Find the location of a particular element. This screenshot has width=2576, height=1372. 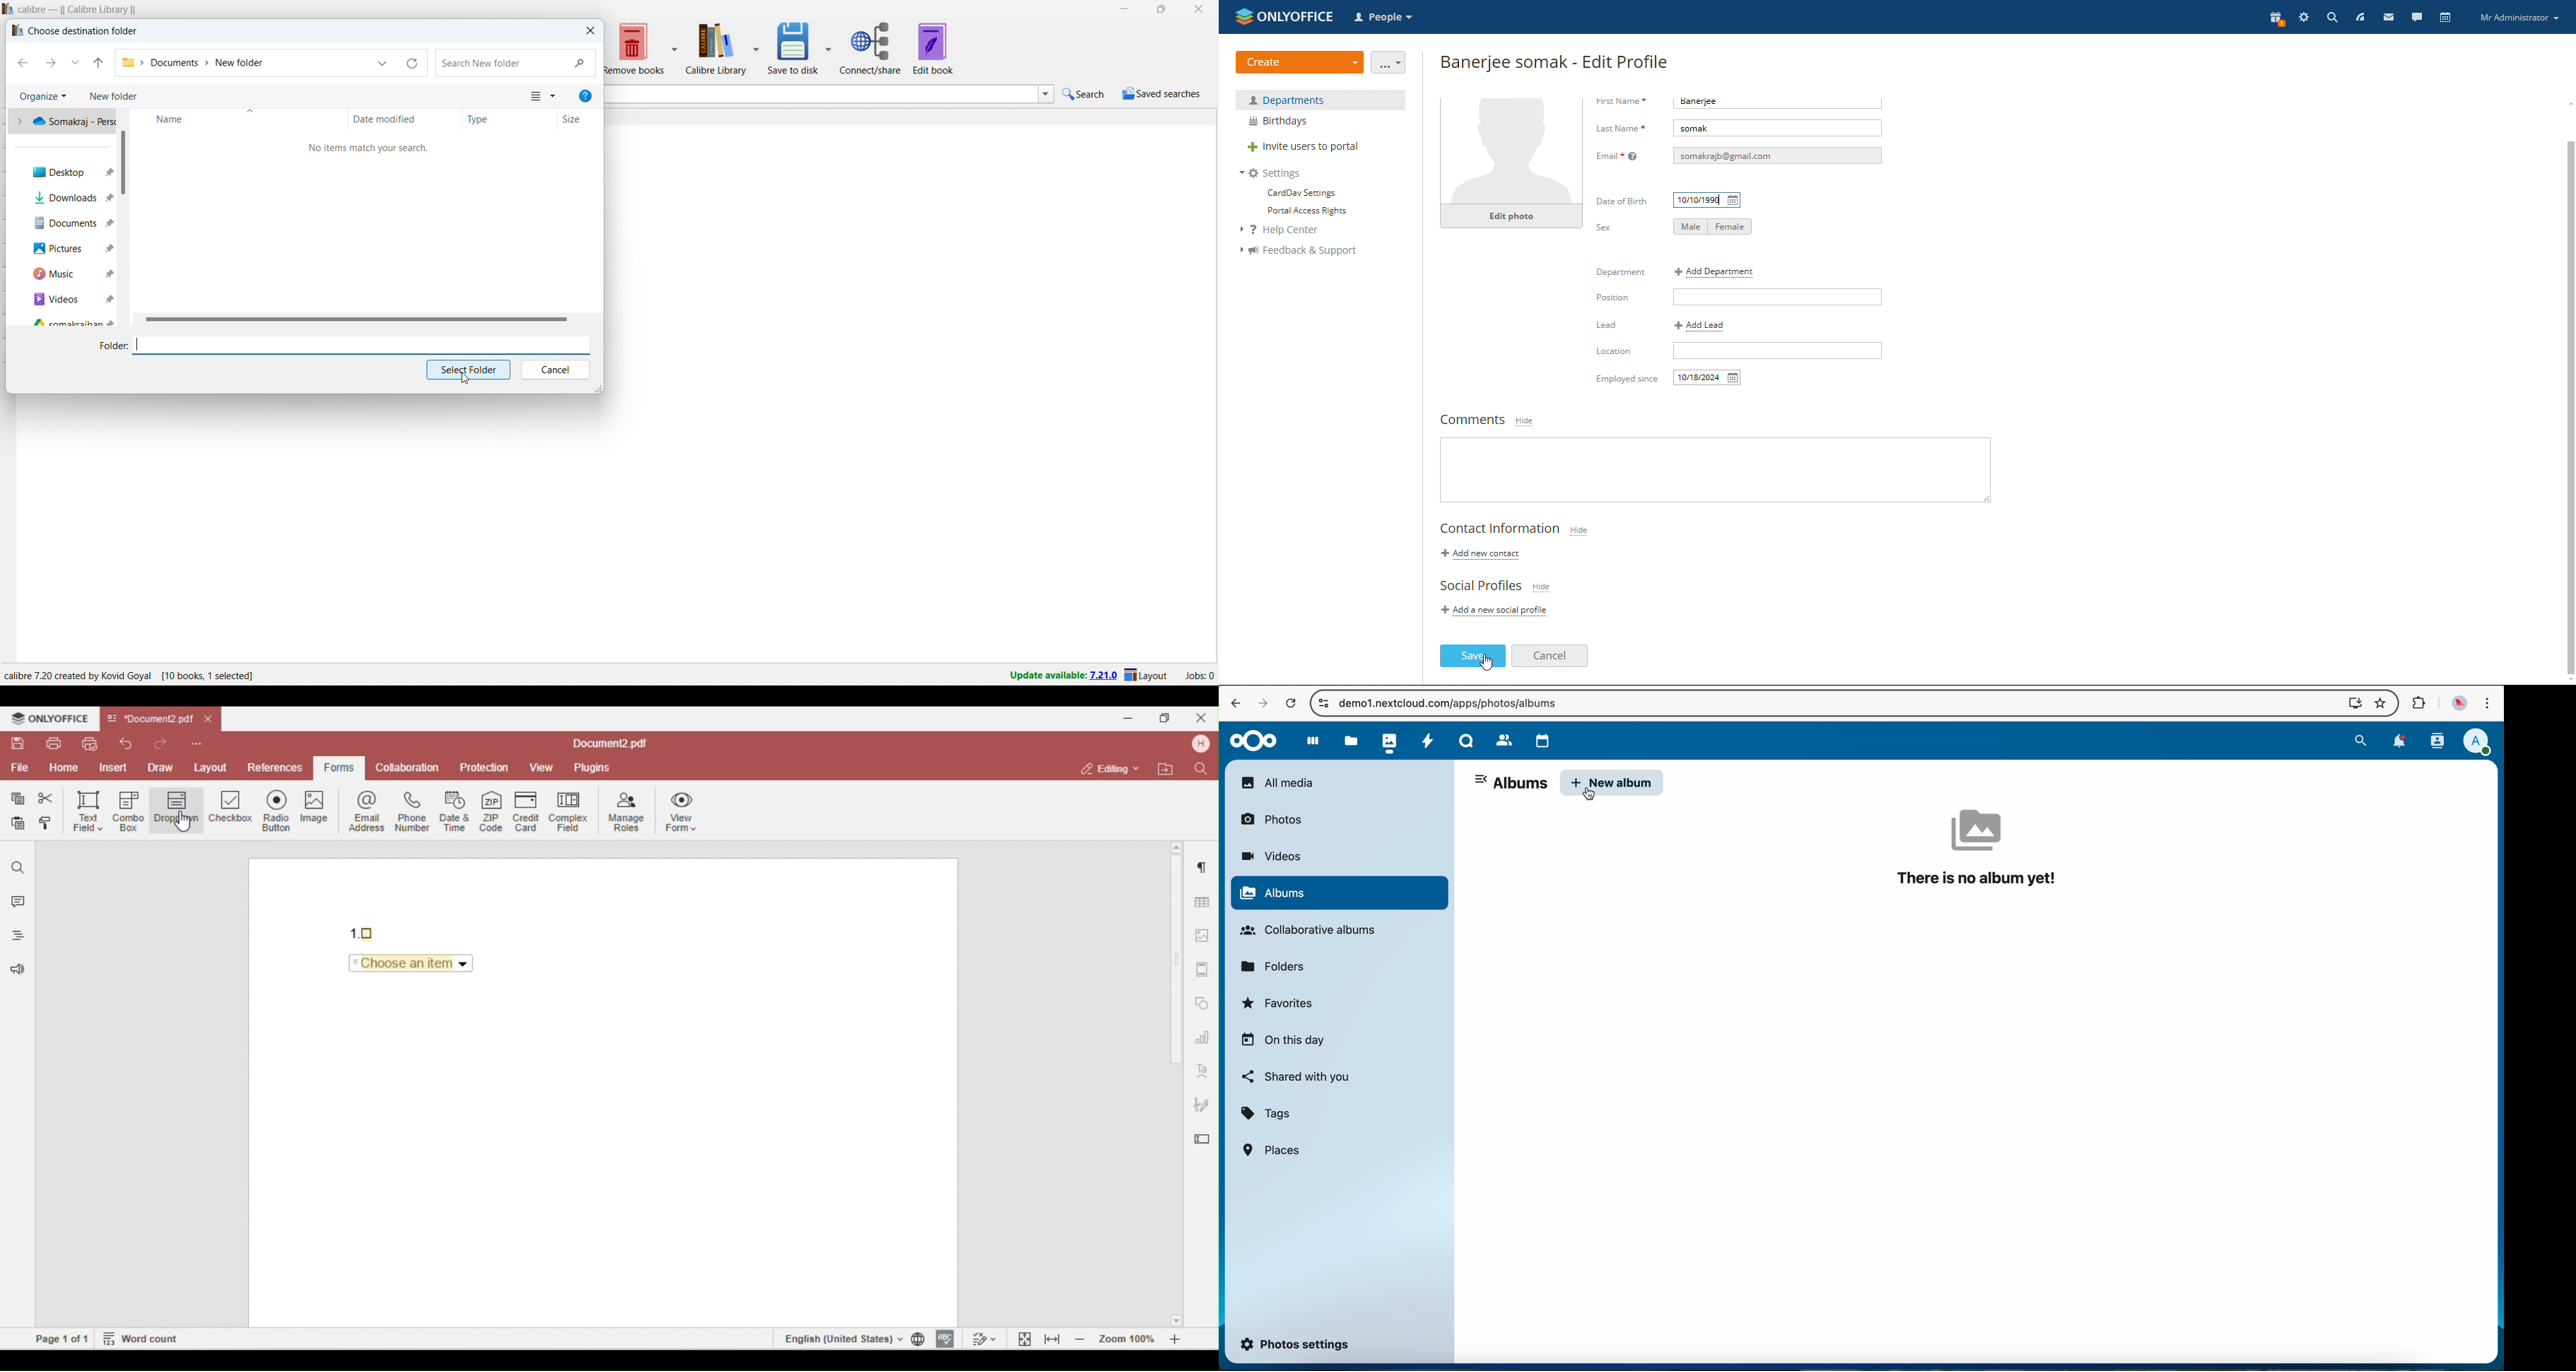

photos is located at coordinates (1387, 740).